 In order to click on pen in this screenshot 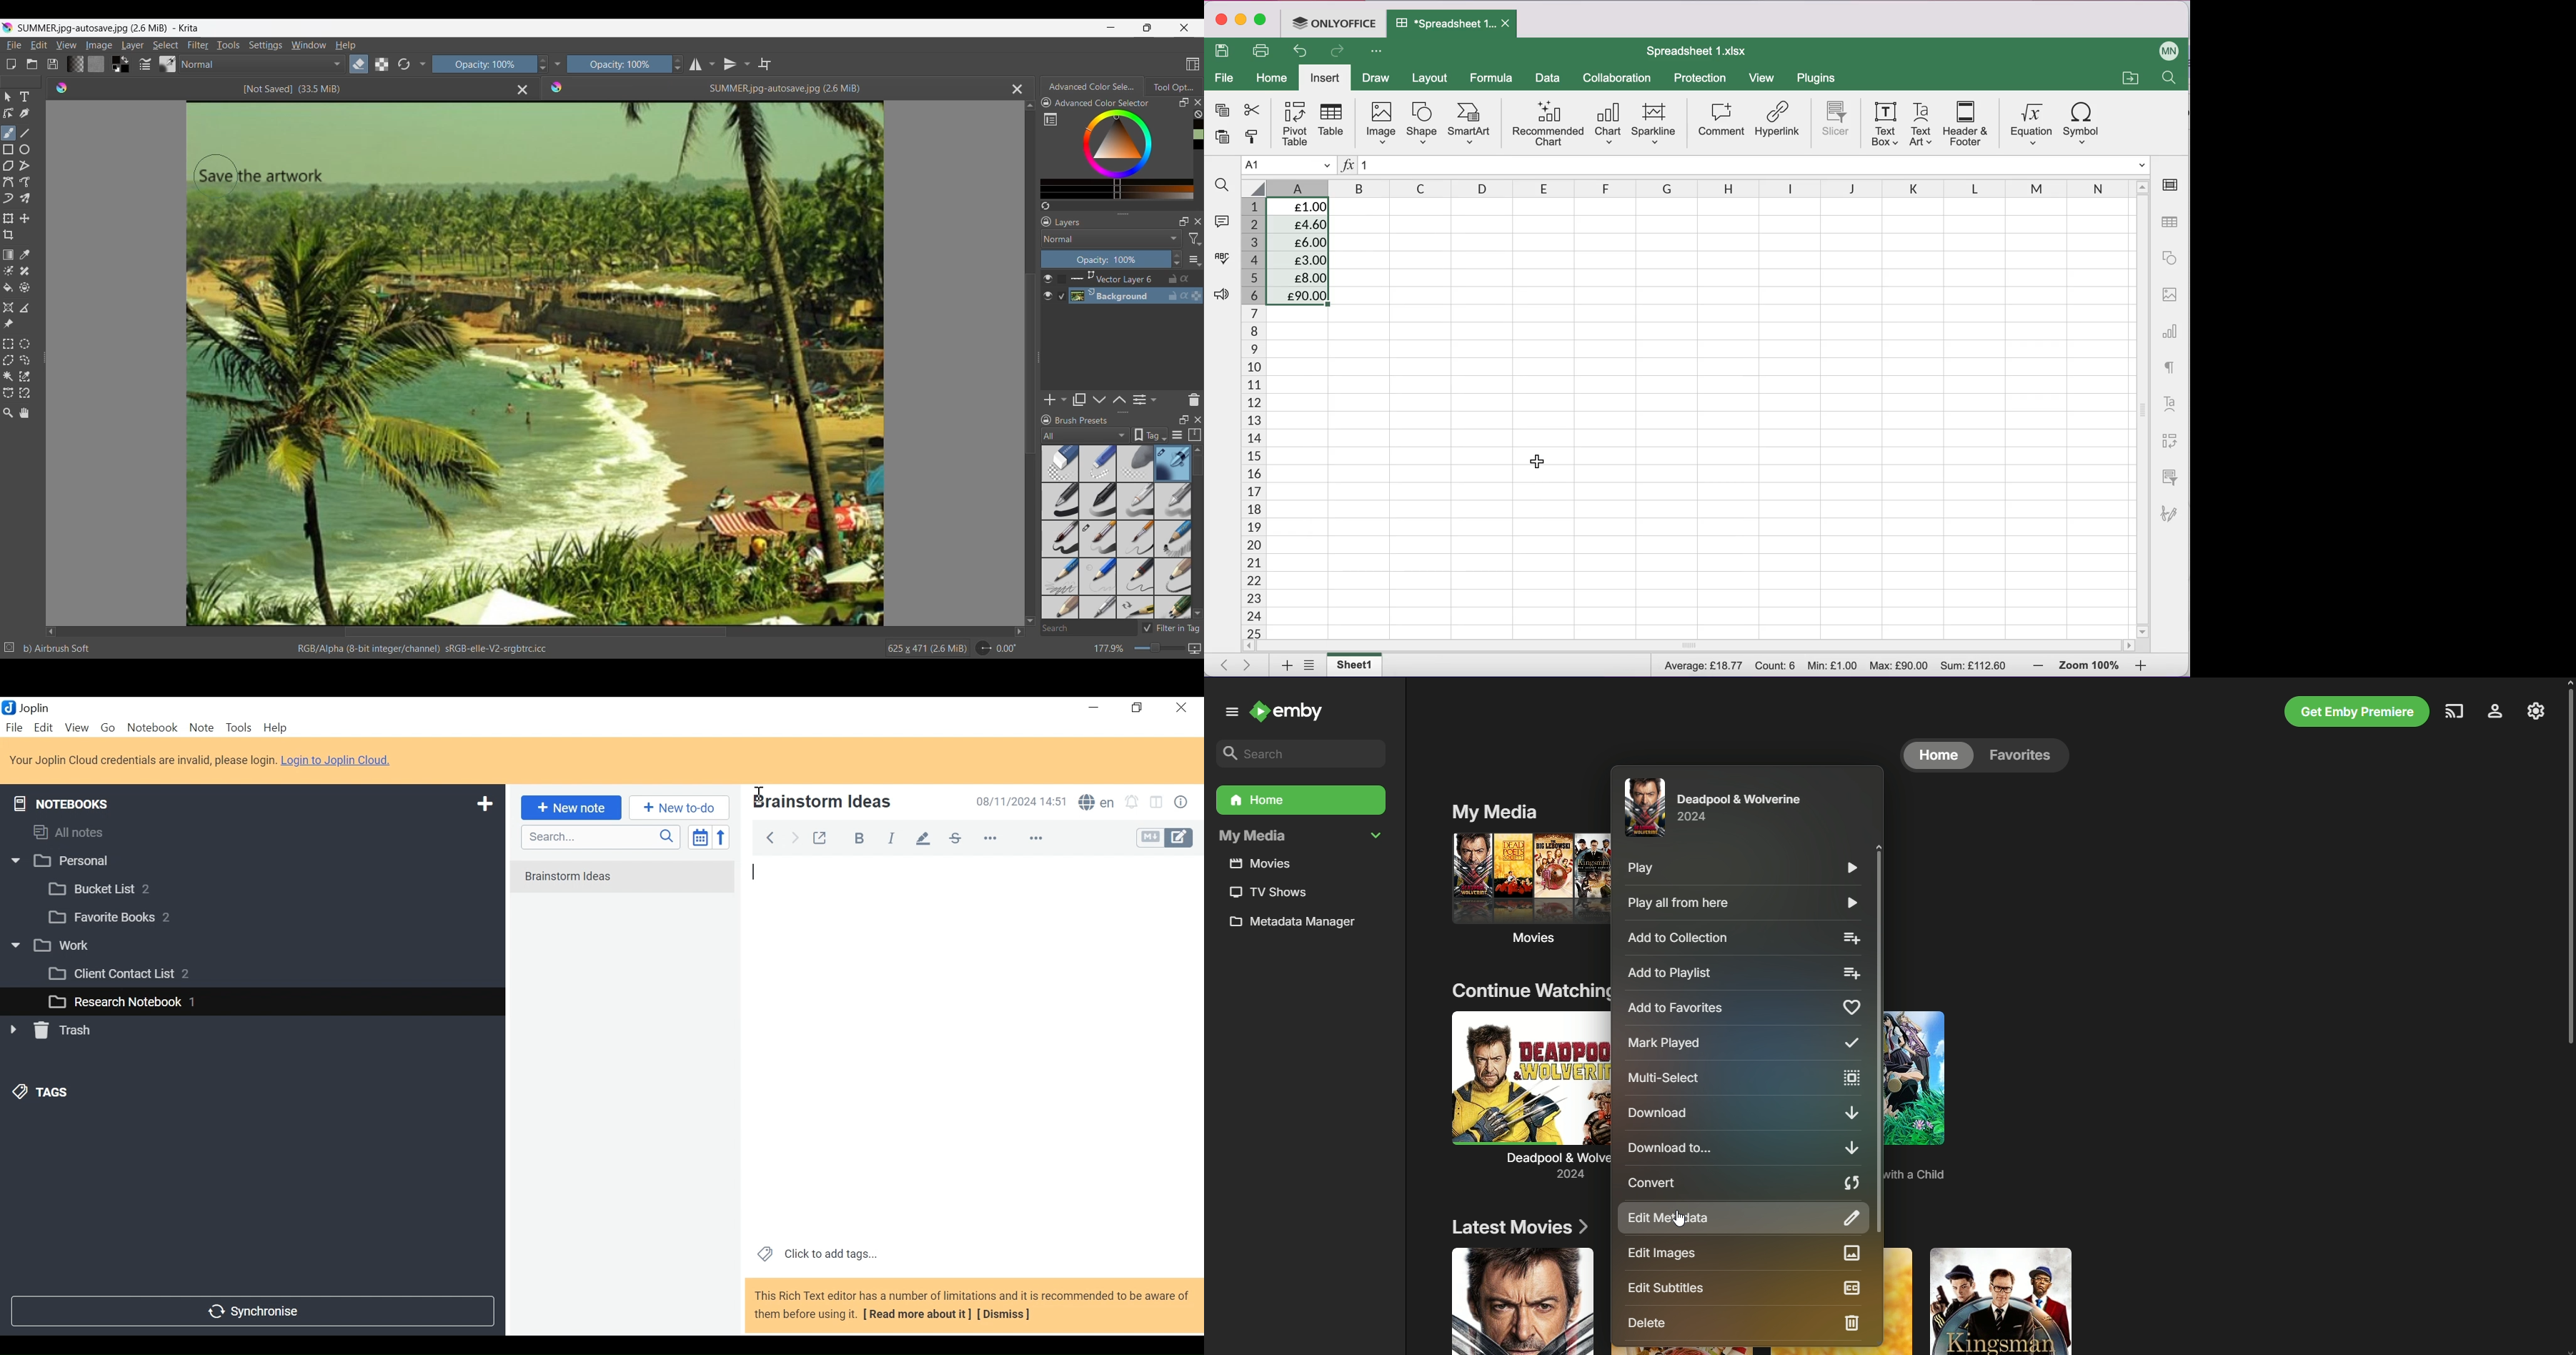, I will do `click(923, 837)`.